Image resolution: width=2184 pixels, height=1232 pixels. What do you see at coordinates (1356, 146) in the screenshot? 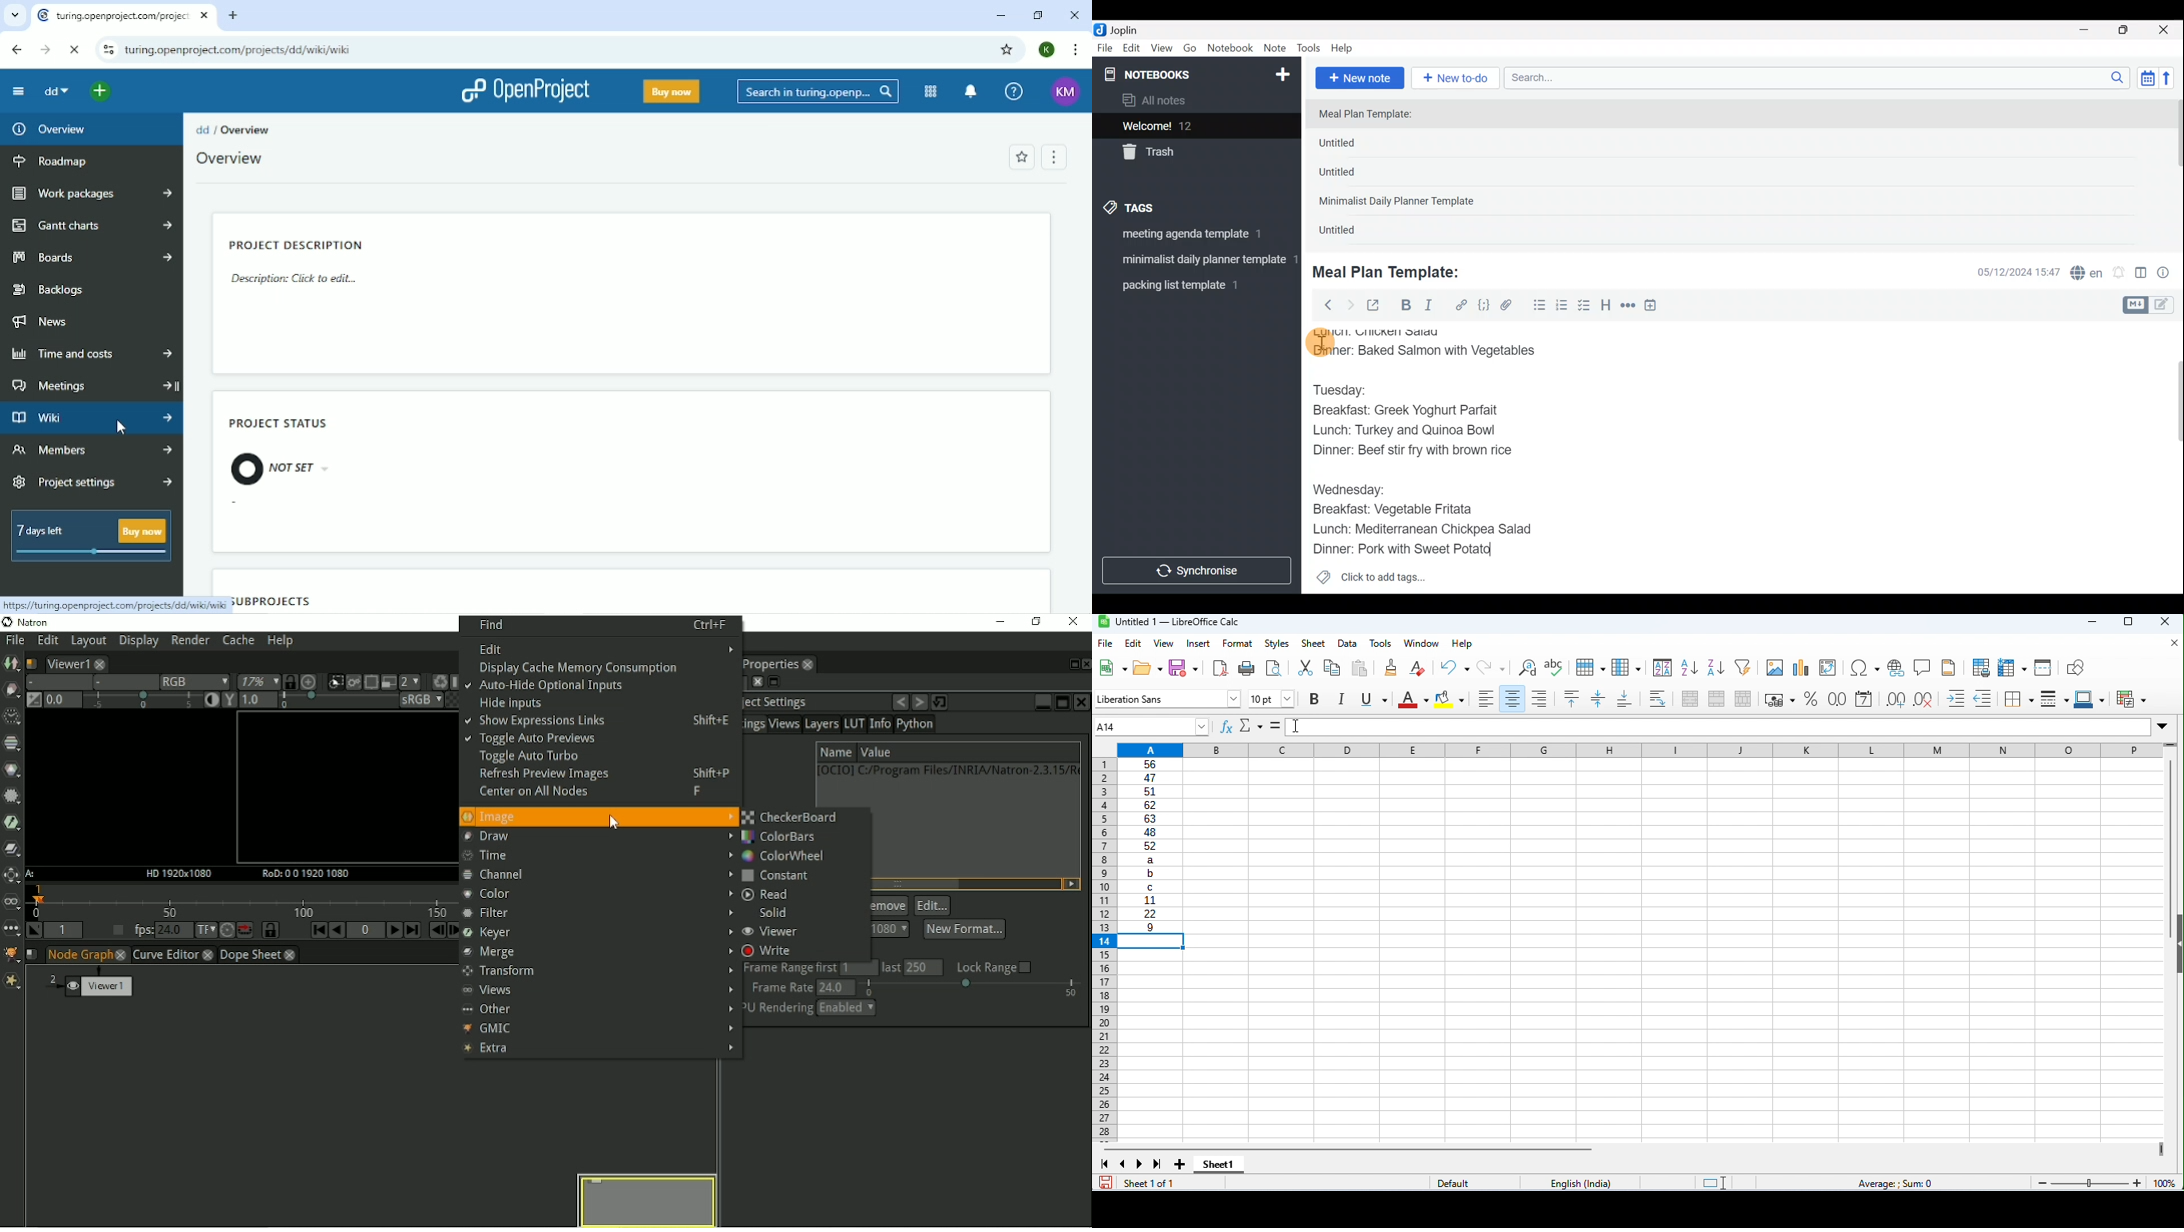
I see `Untitled` at bounding box center [1356, 146].